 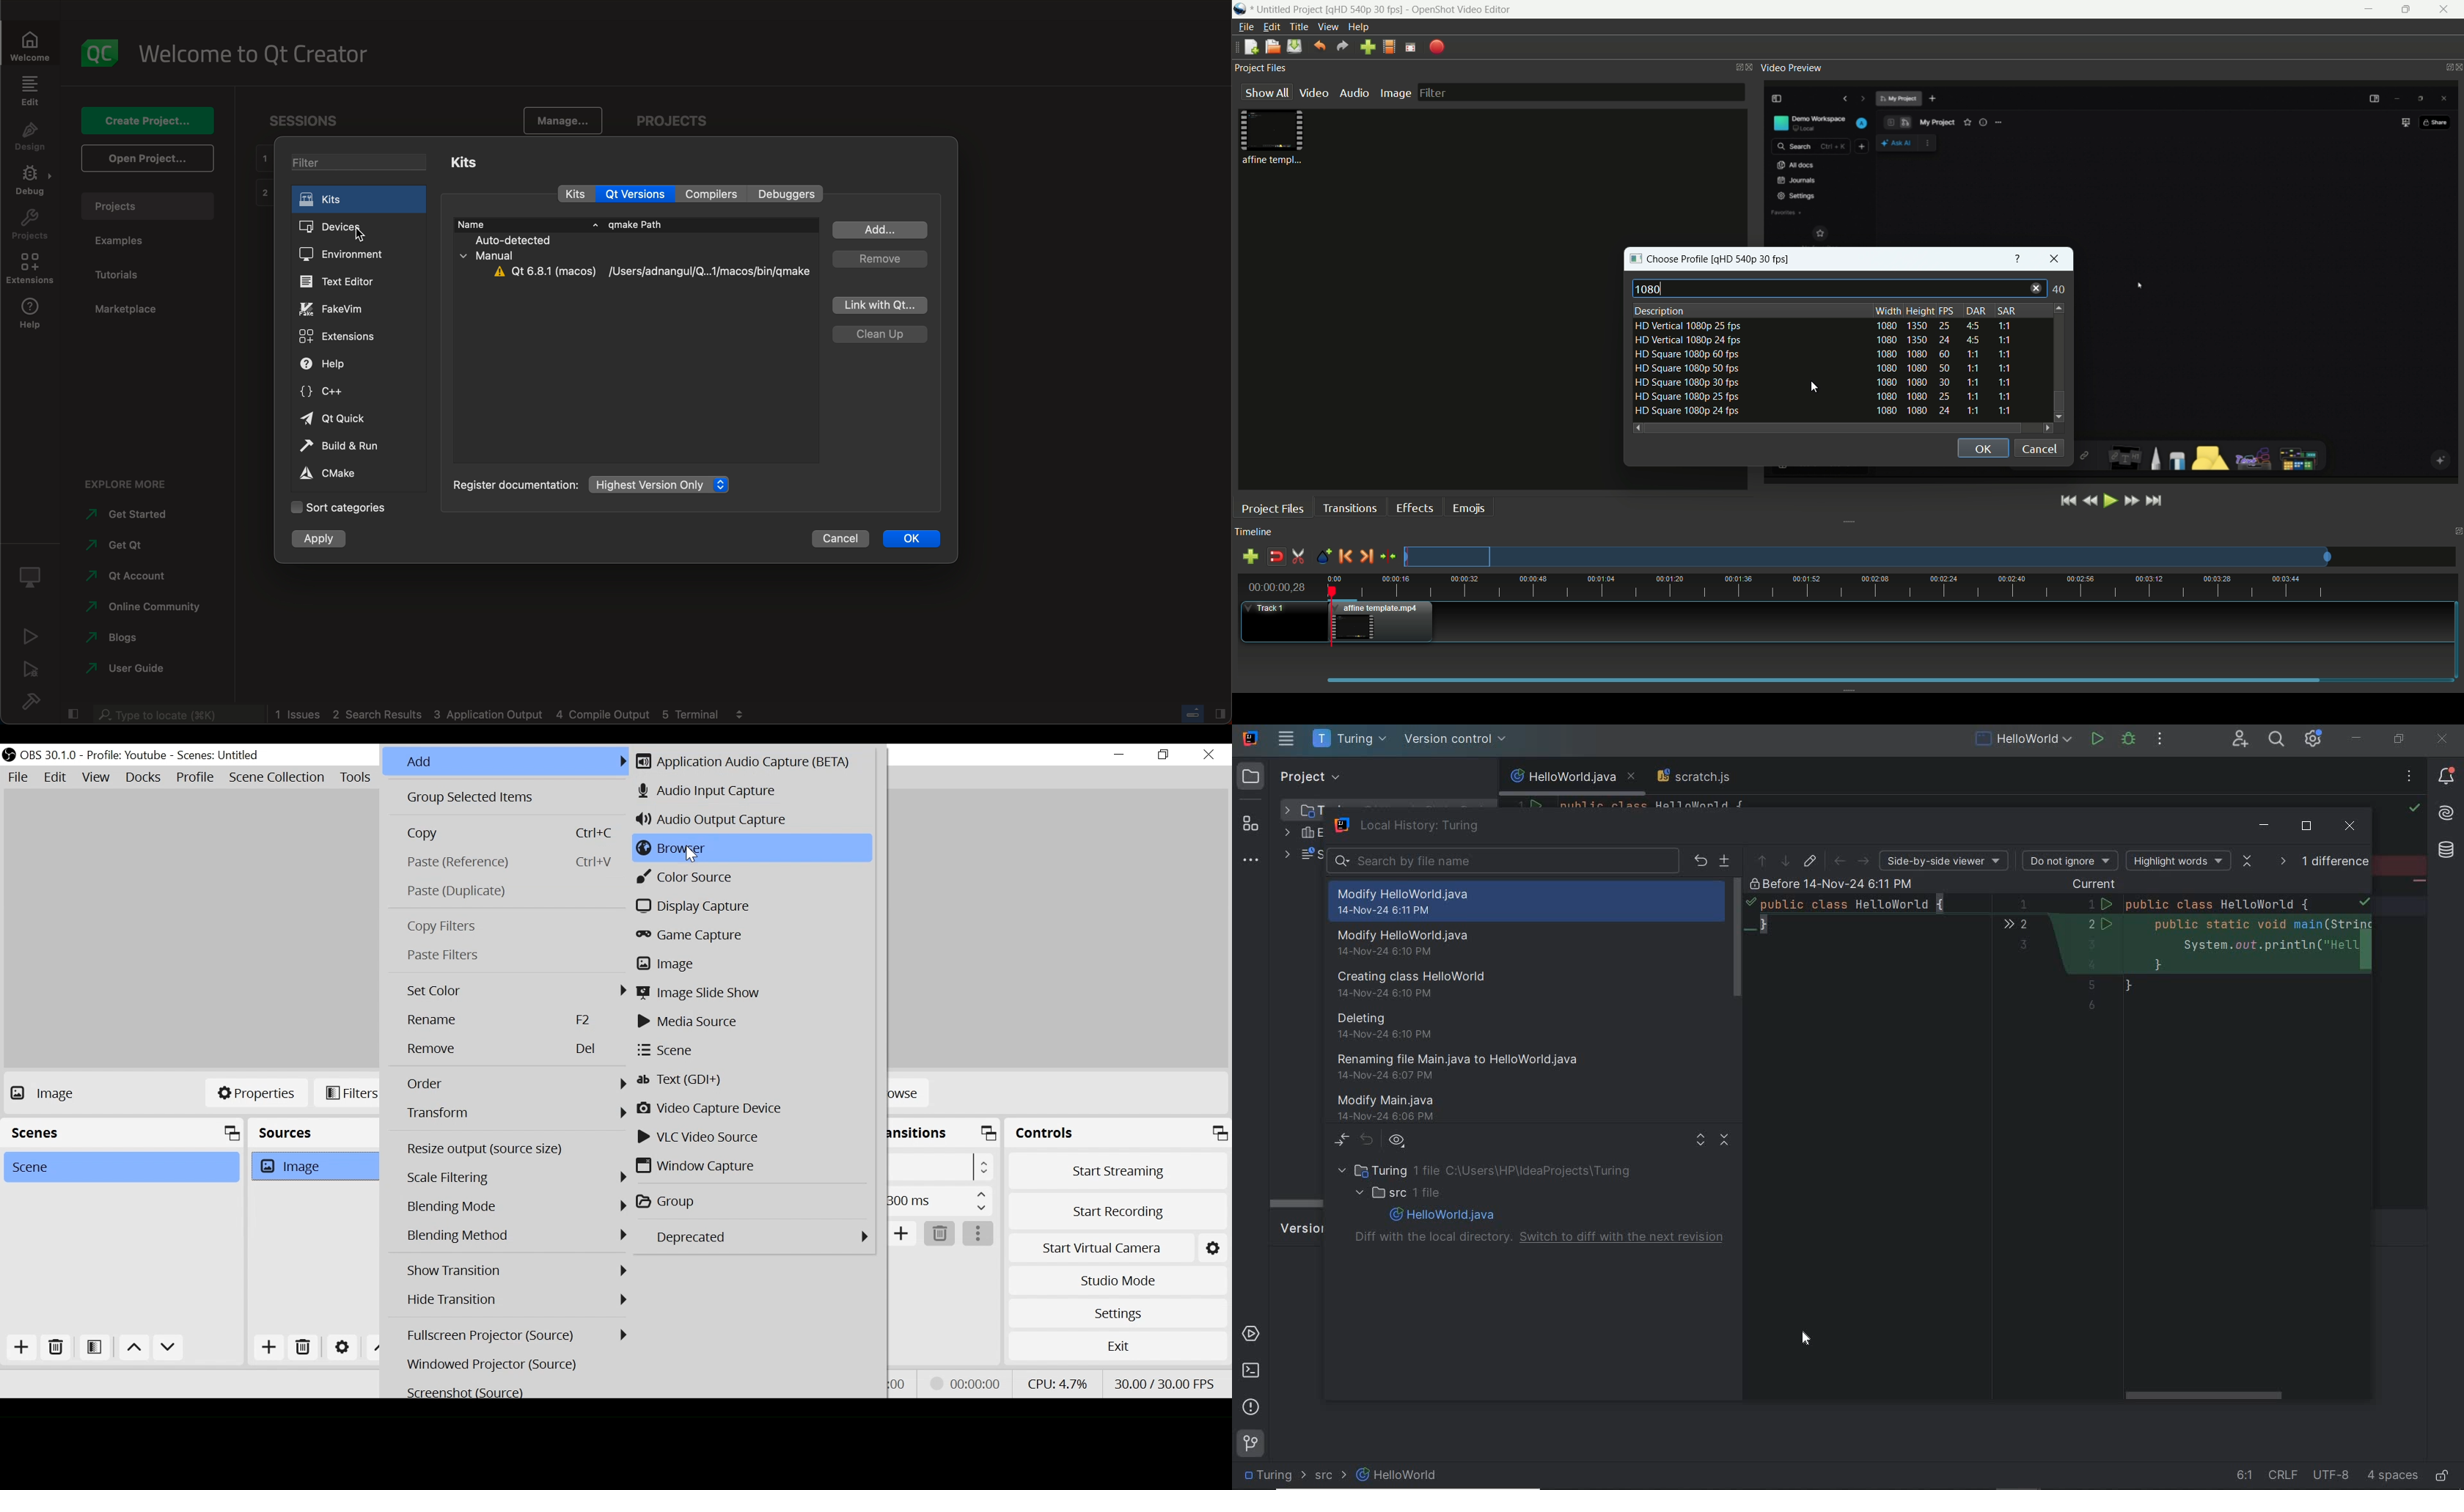 I want to click on View, so click(x=96, y=779).